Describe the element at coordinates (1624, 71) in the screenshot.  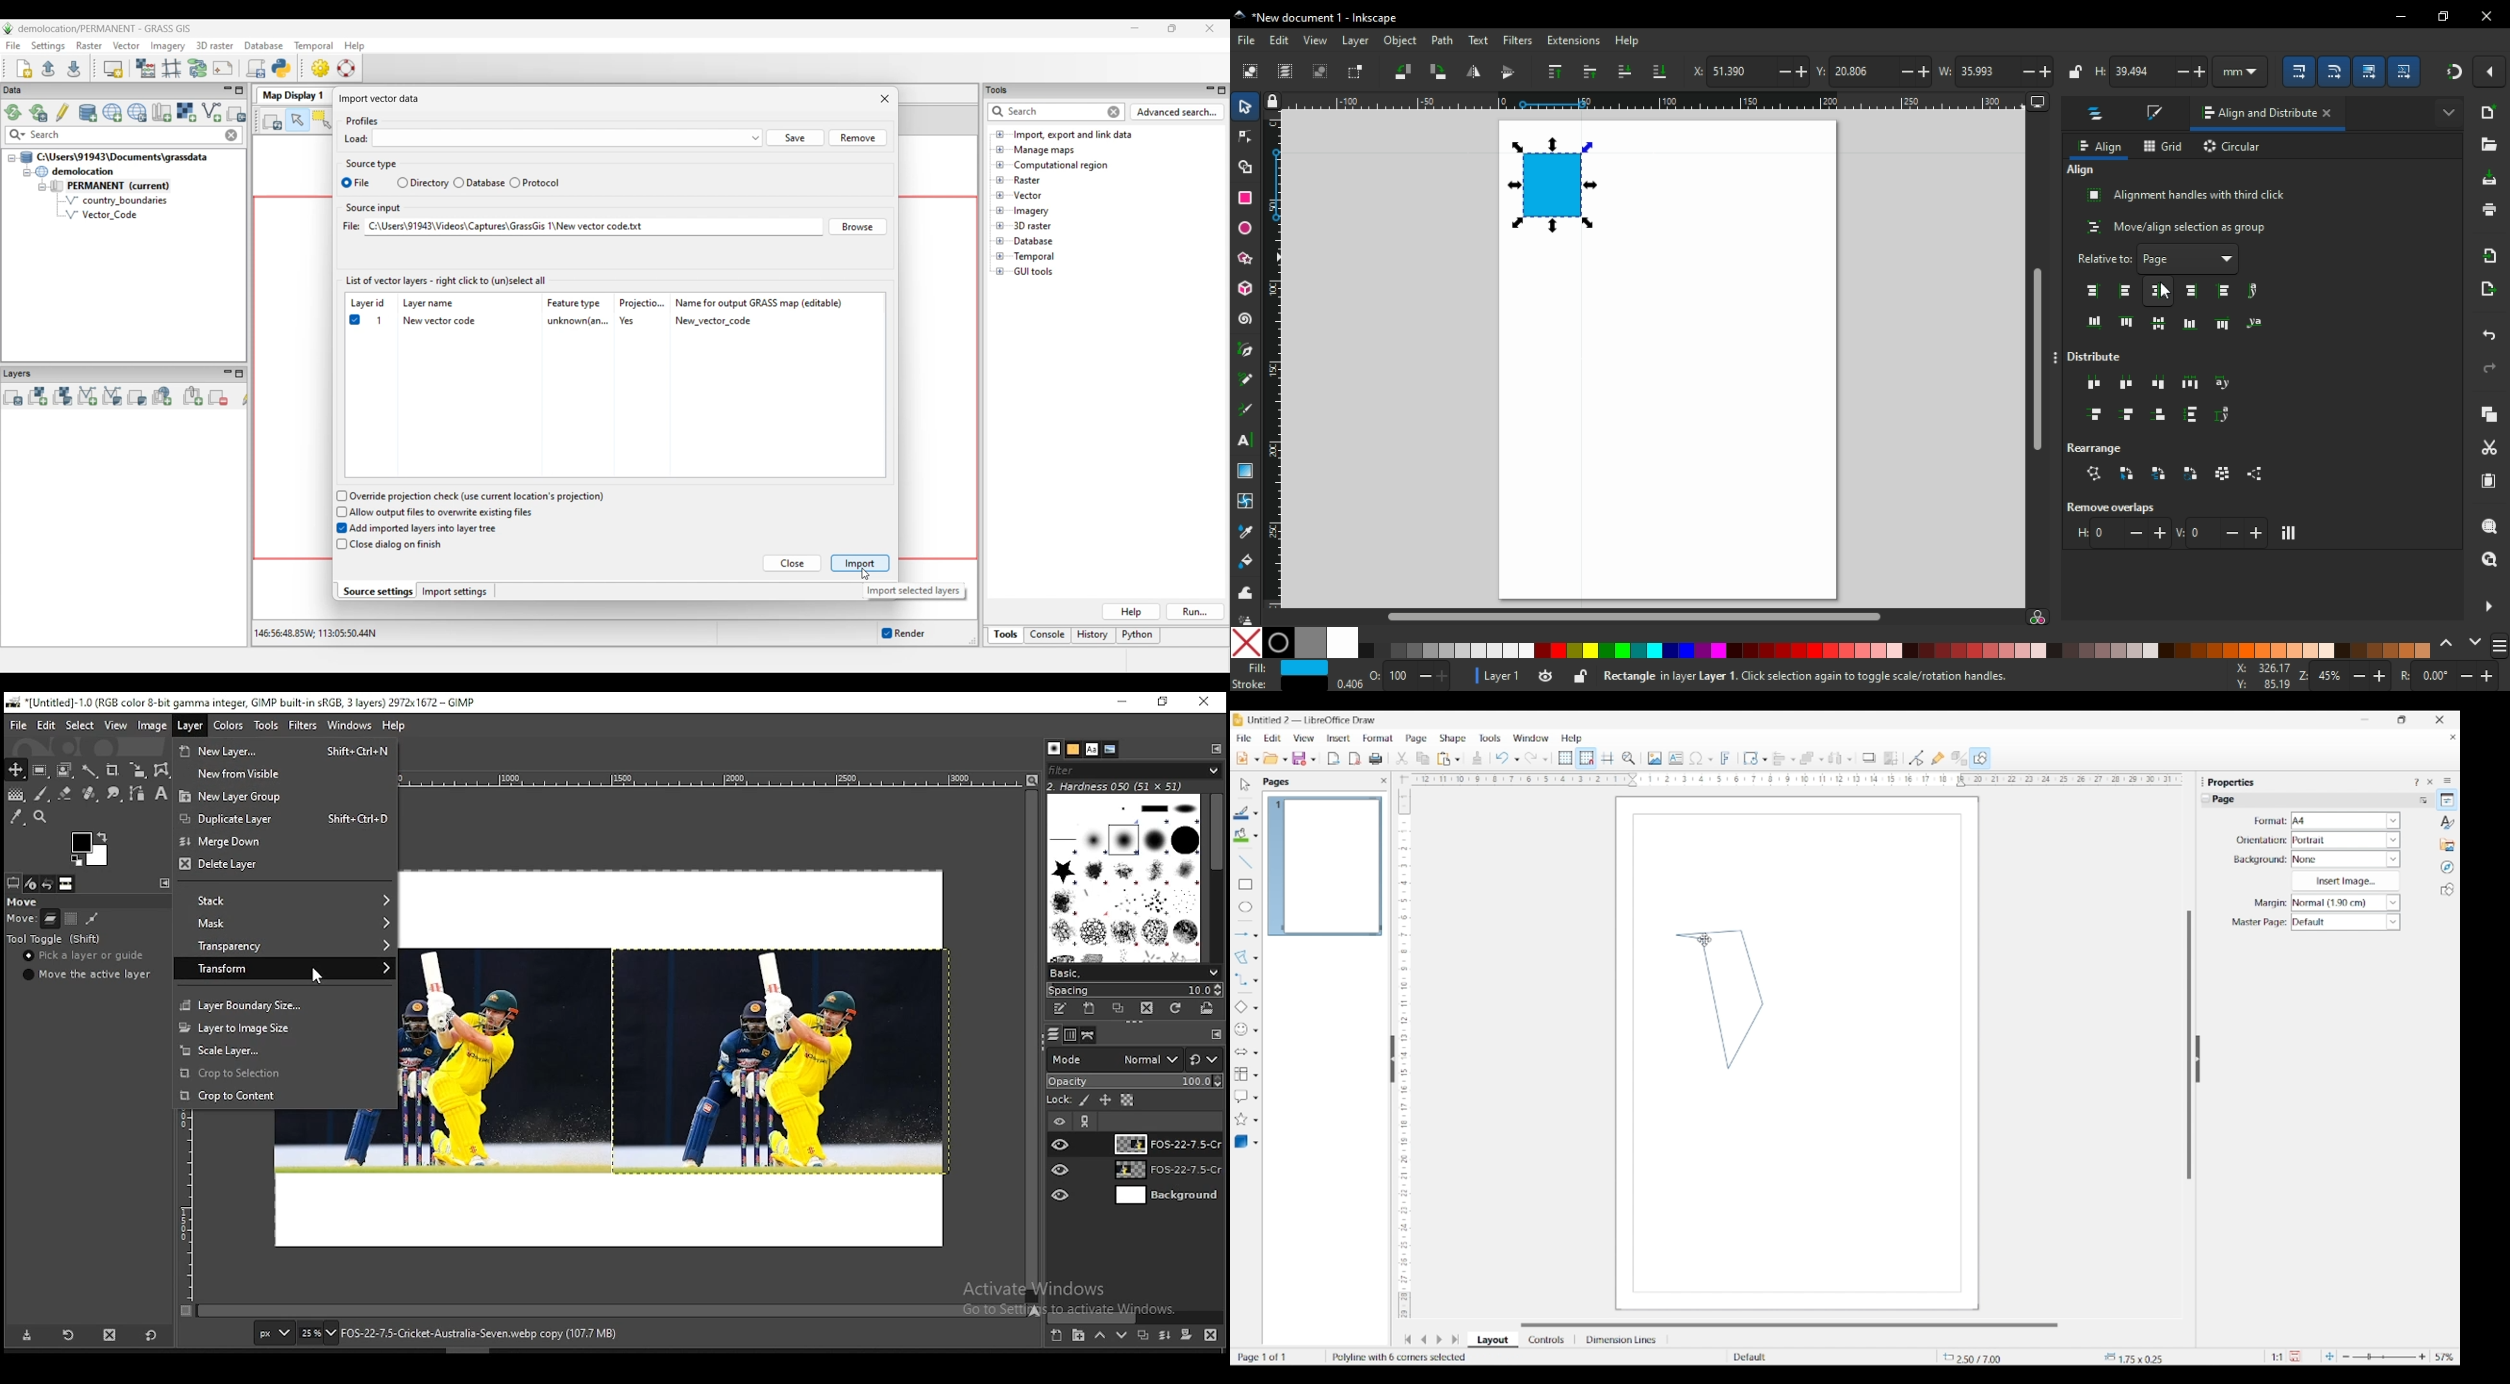
I see `lower` at that location.